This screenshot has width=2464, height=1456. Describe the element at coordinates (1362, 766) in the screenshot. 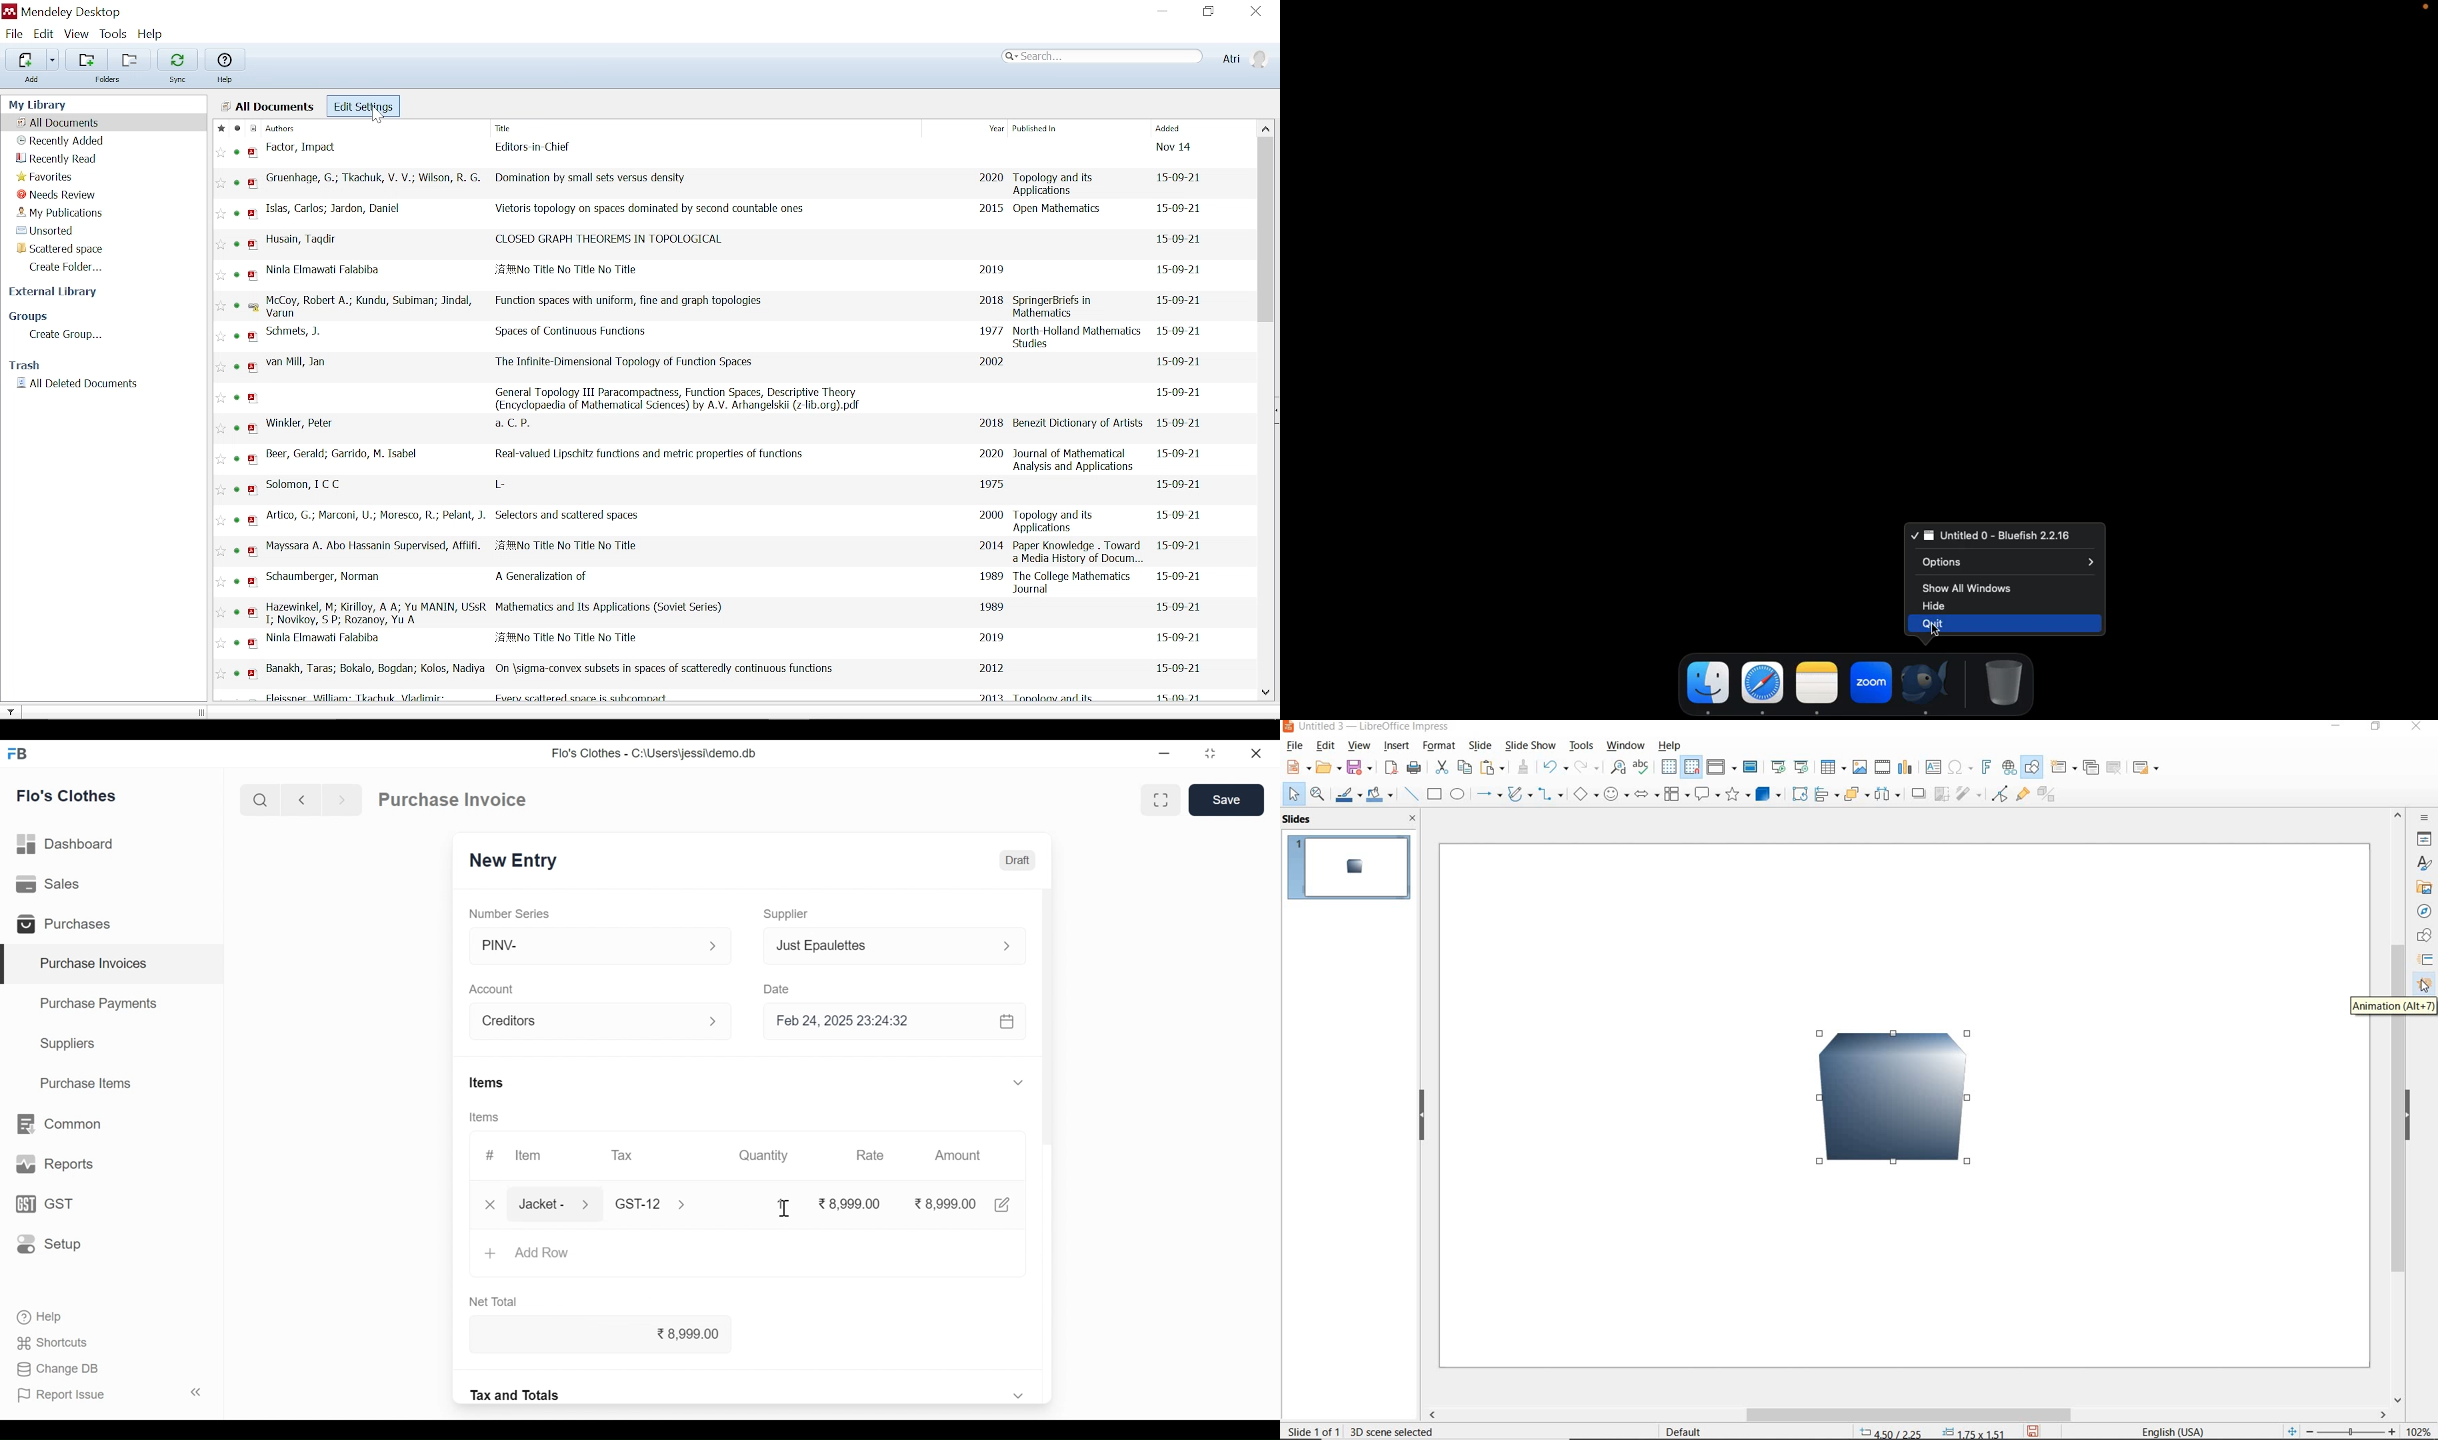

I see `save` at that location.